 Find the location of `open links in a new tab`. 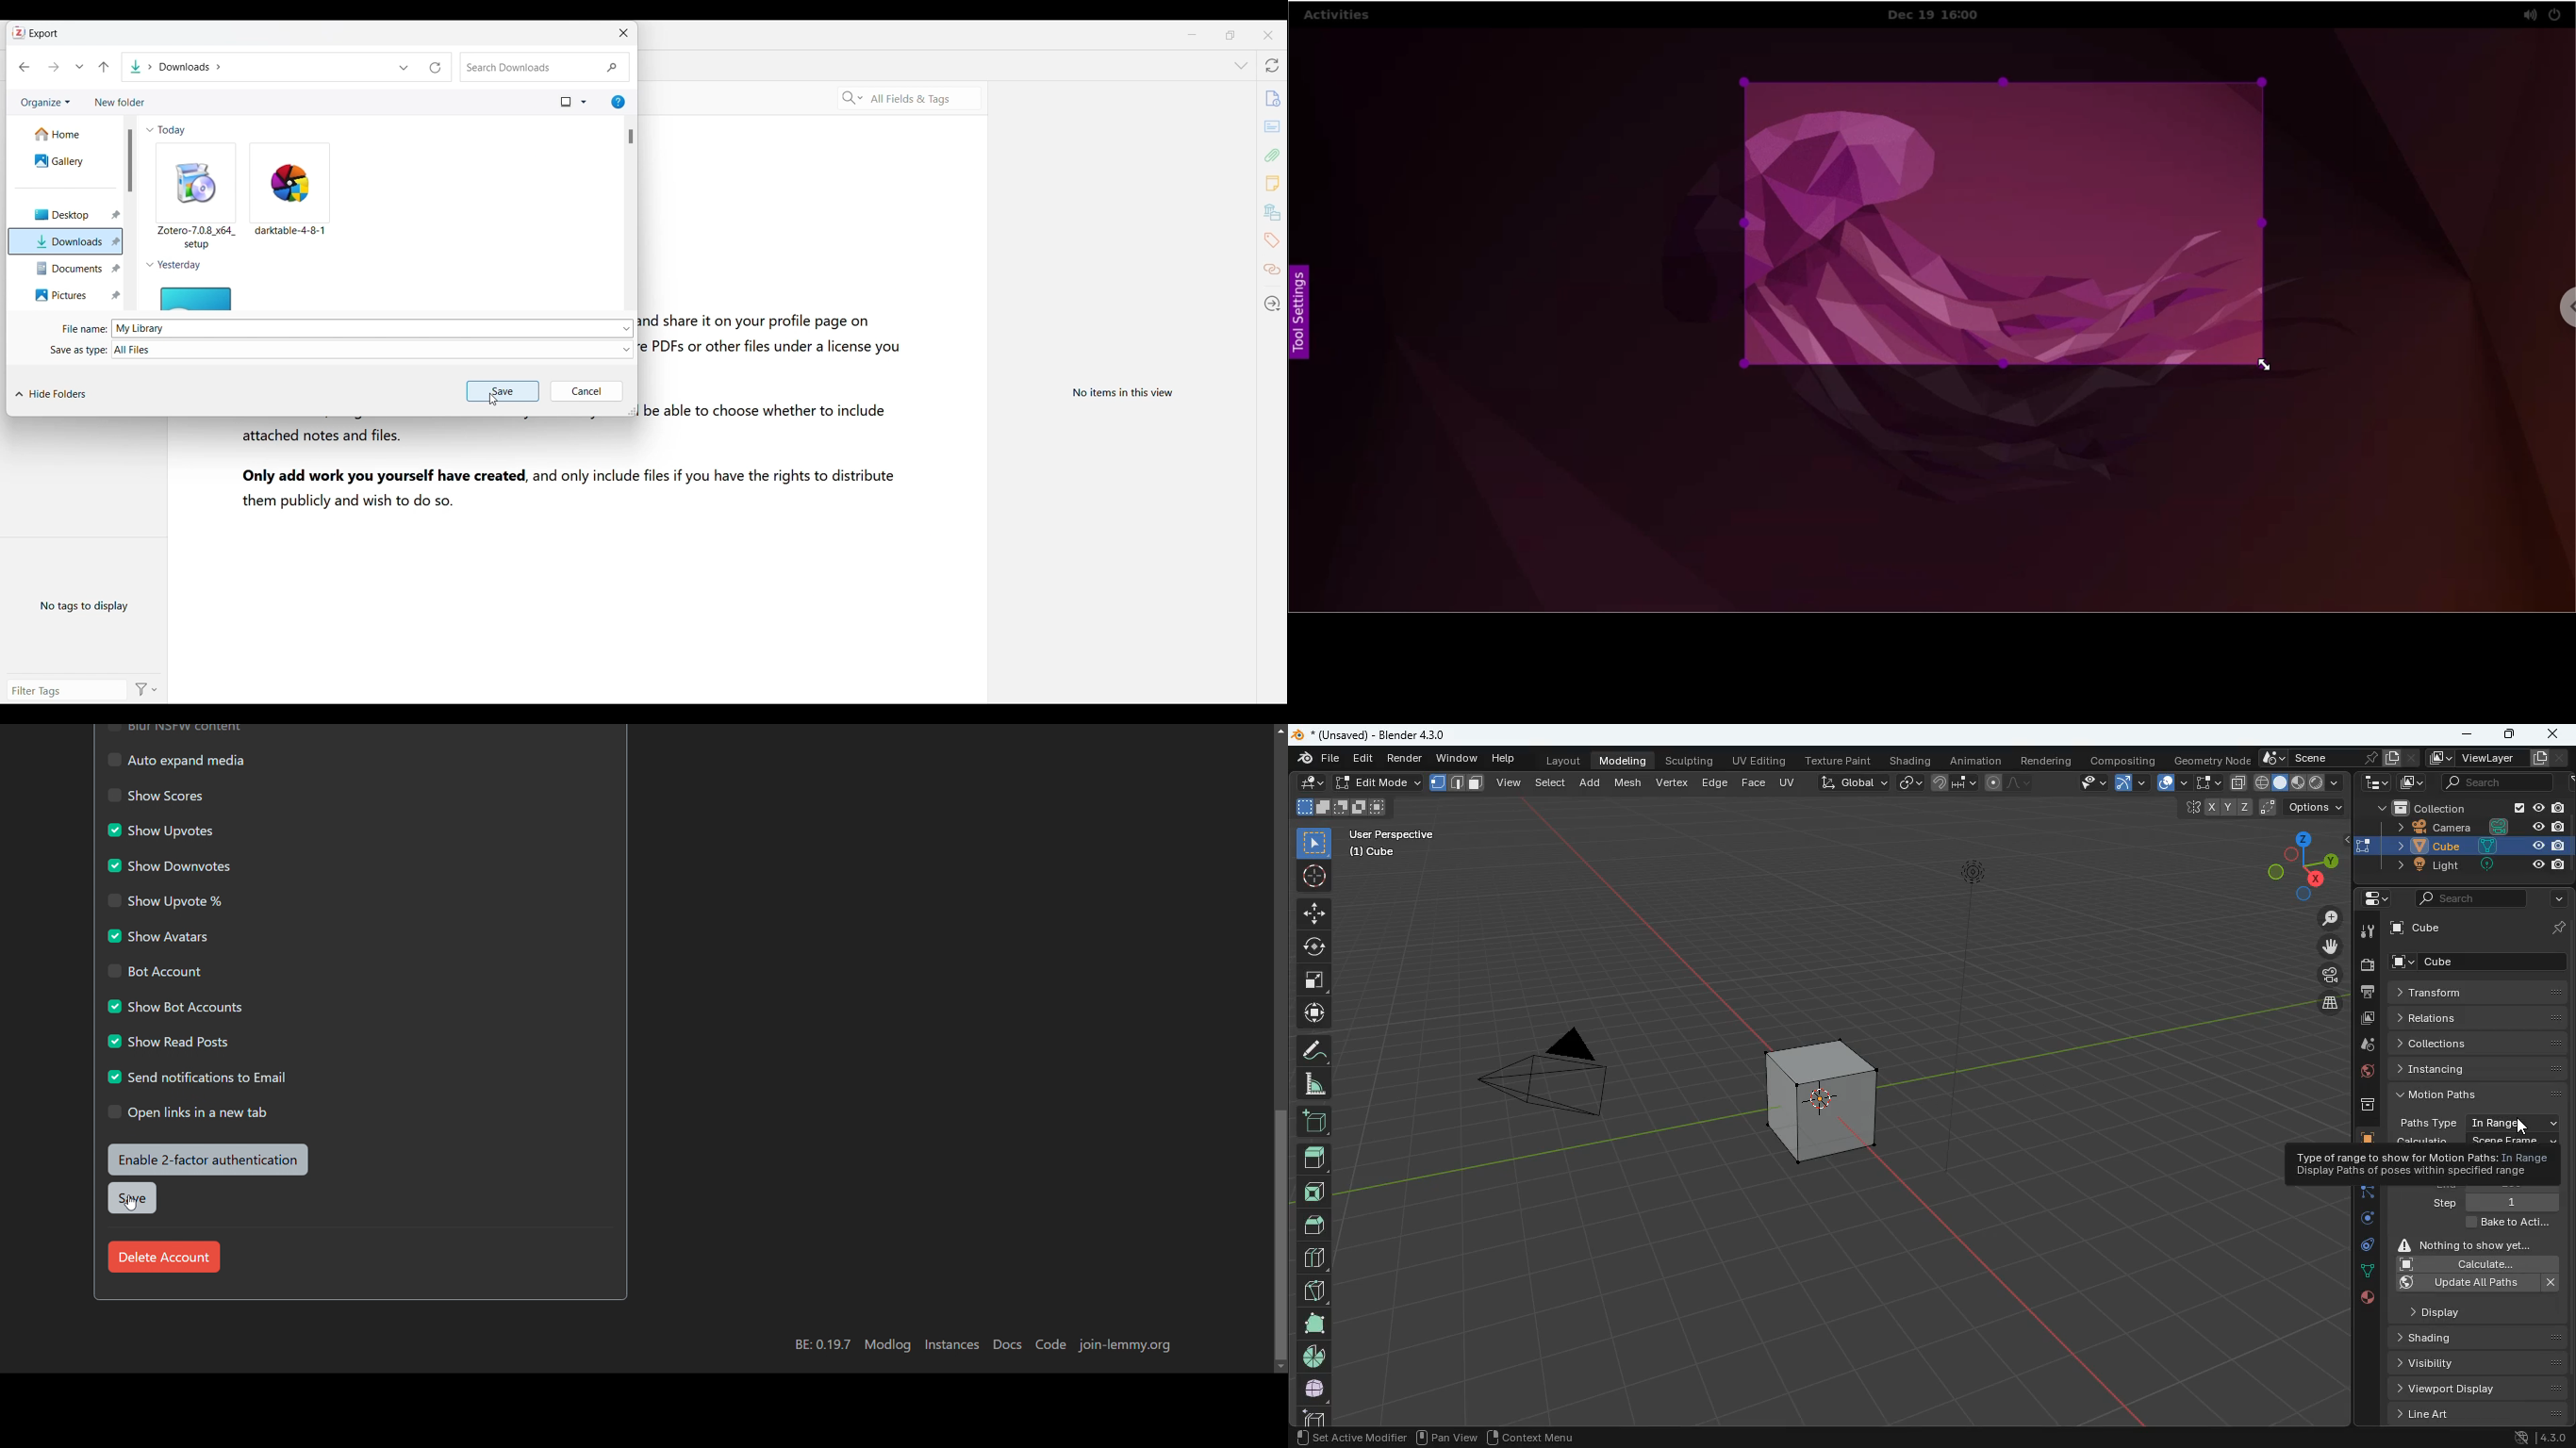

open links in a new tab is located at coordinates (189, 1112).